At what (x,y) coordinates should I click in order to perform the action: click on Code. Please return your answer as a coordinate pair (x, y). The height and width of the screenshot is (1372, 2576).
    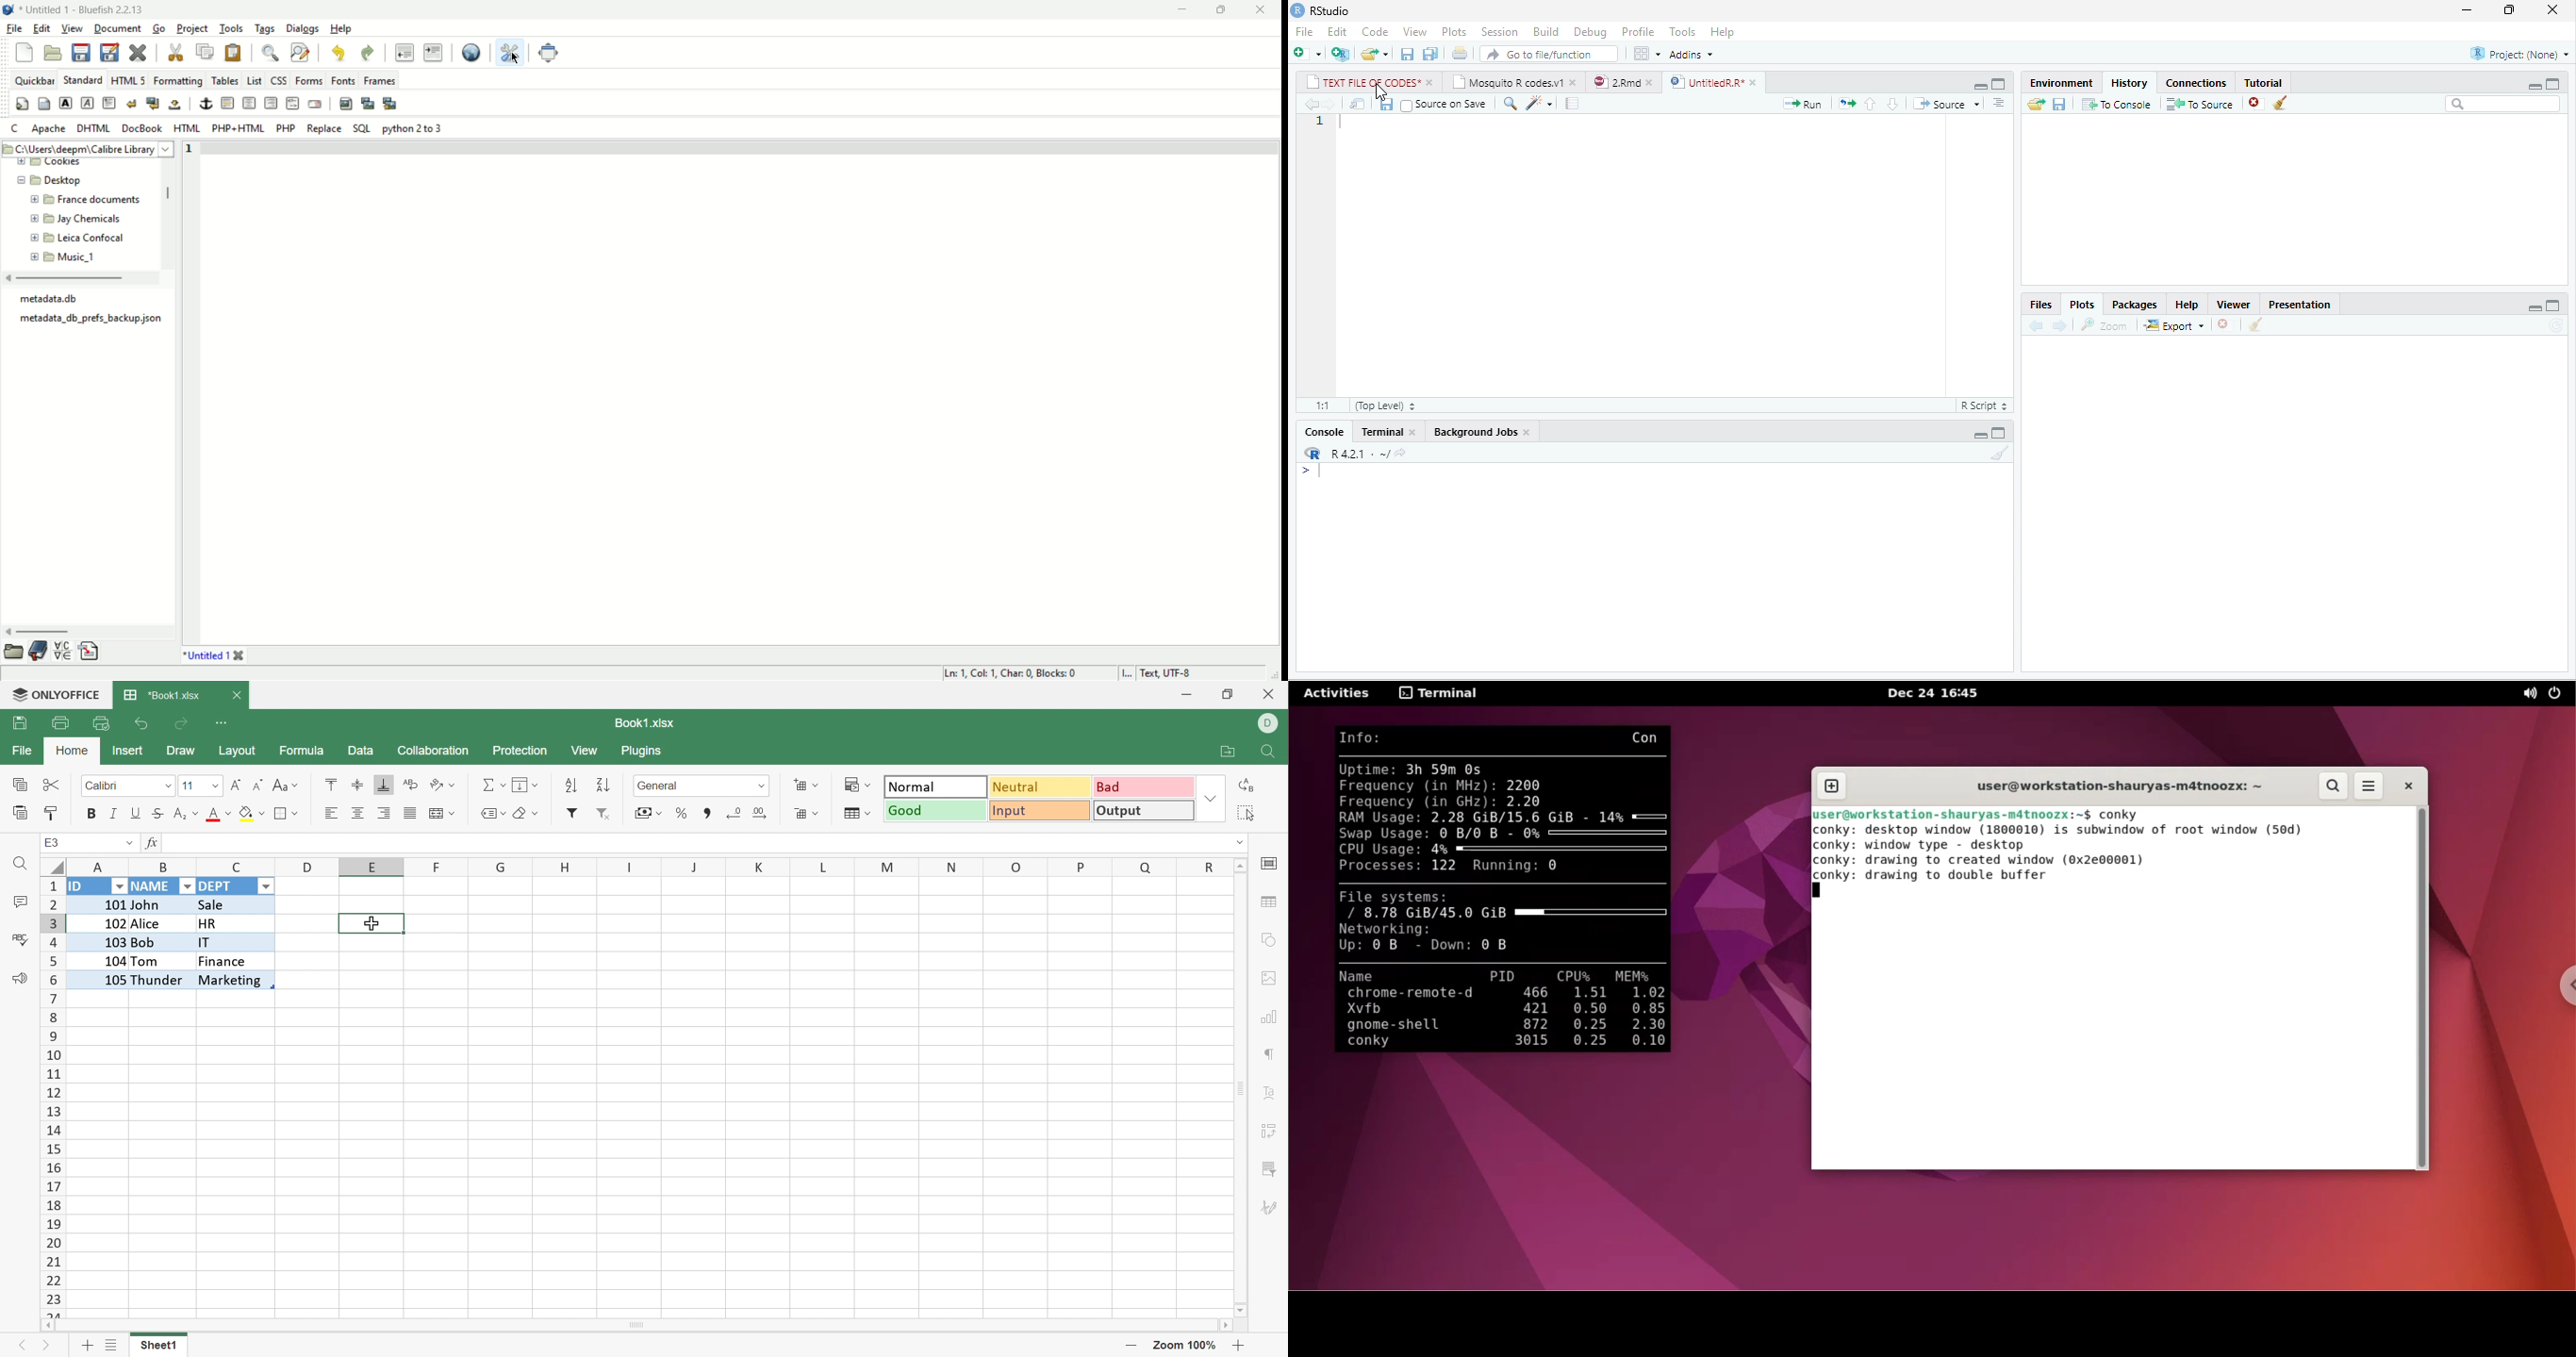
    Looking at the image, I should click on (1375, 32).